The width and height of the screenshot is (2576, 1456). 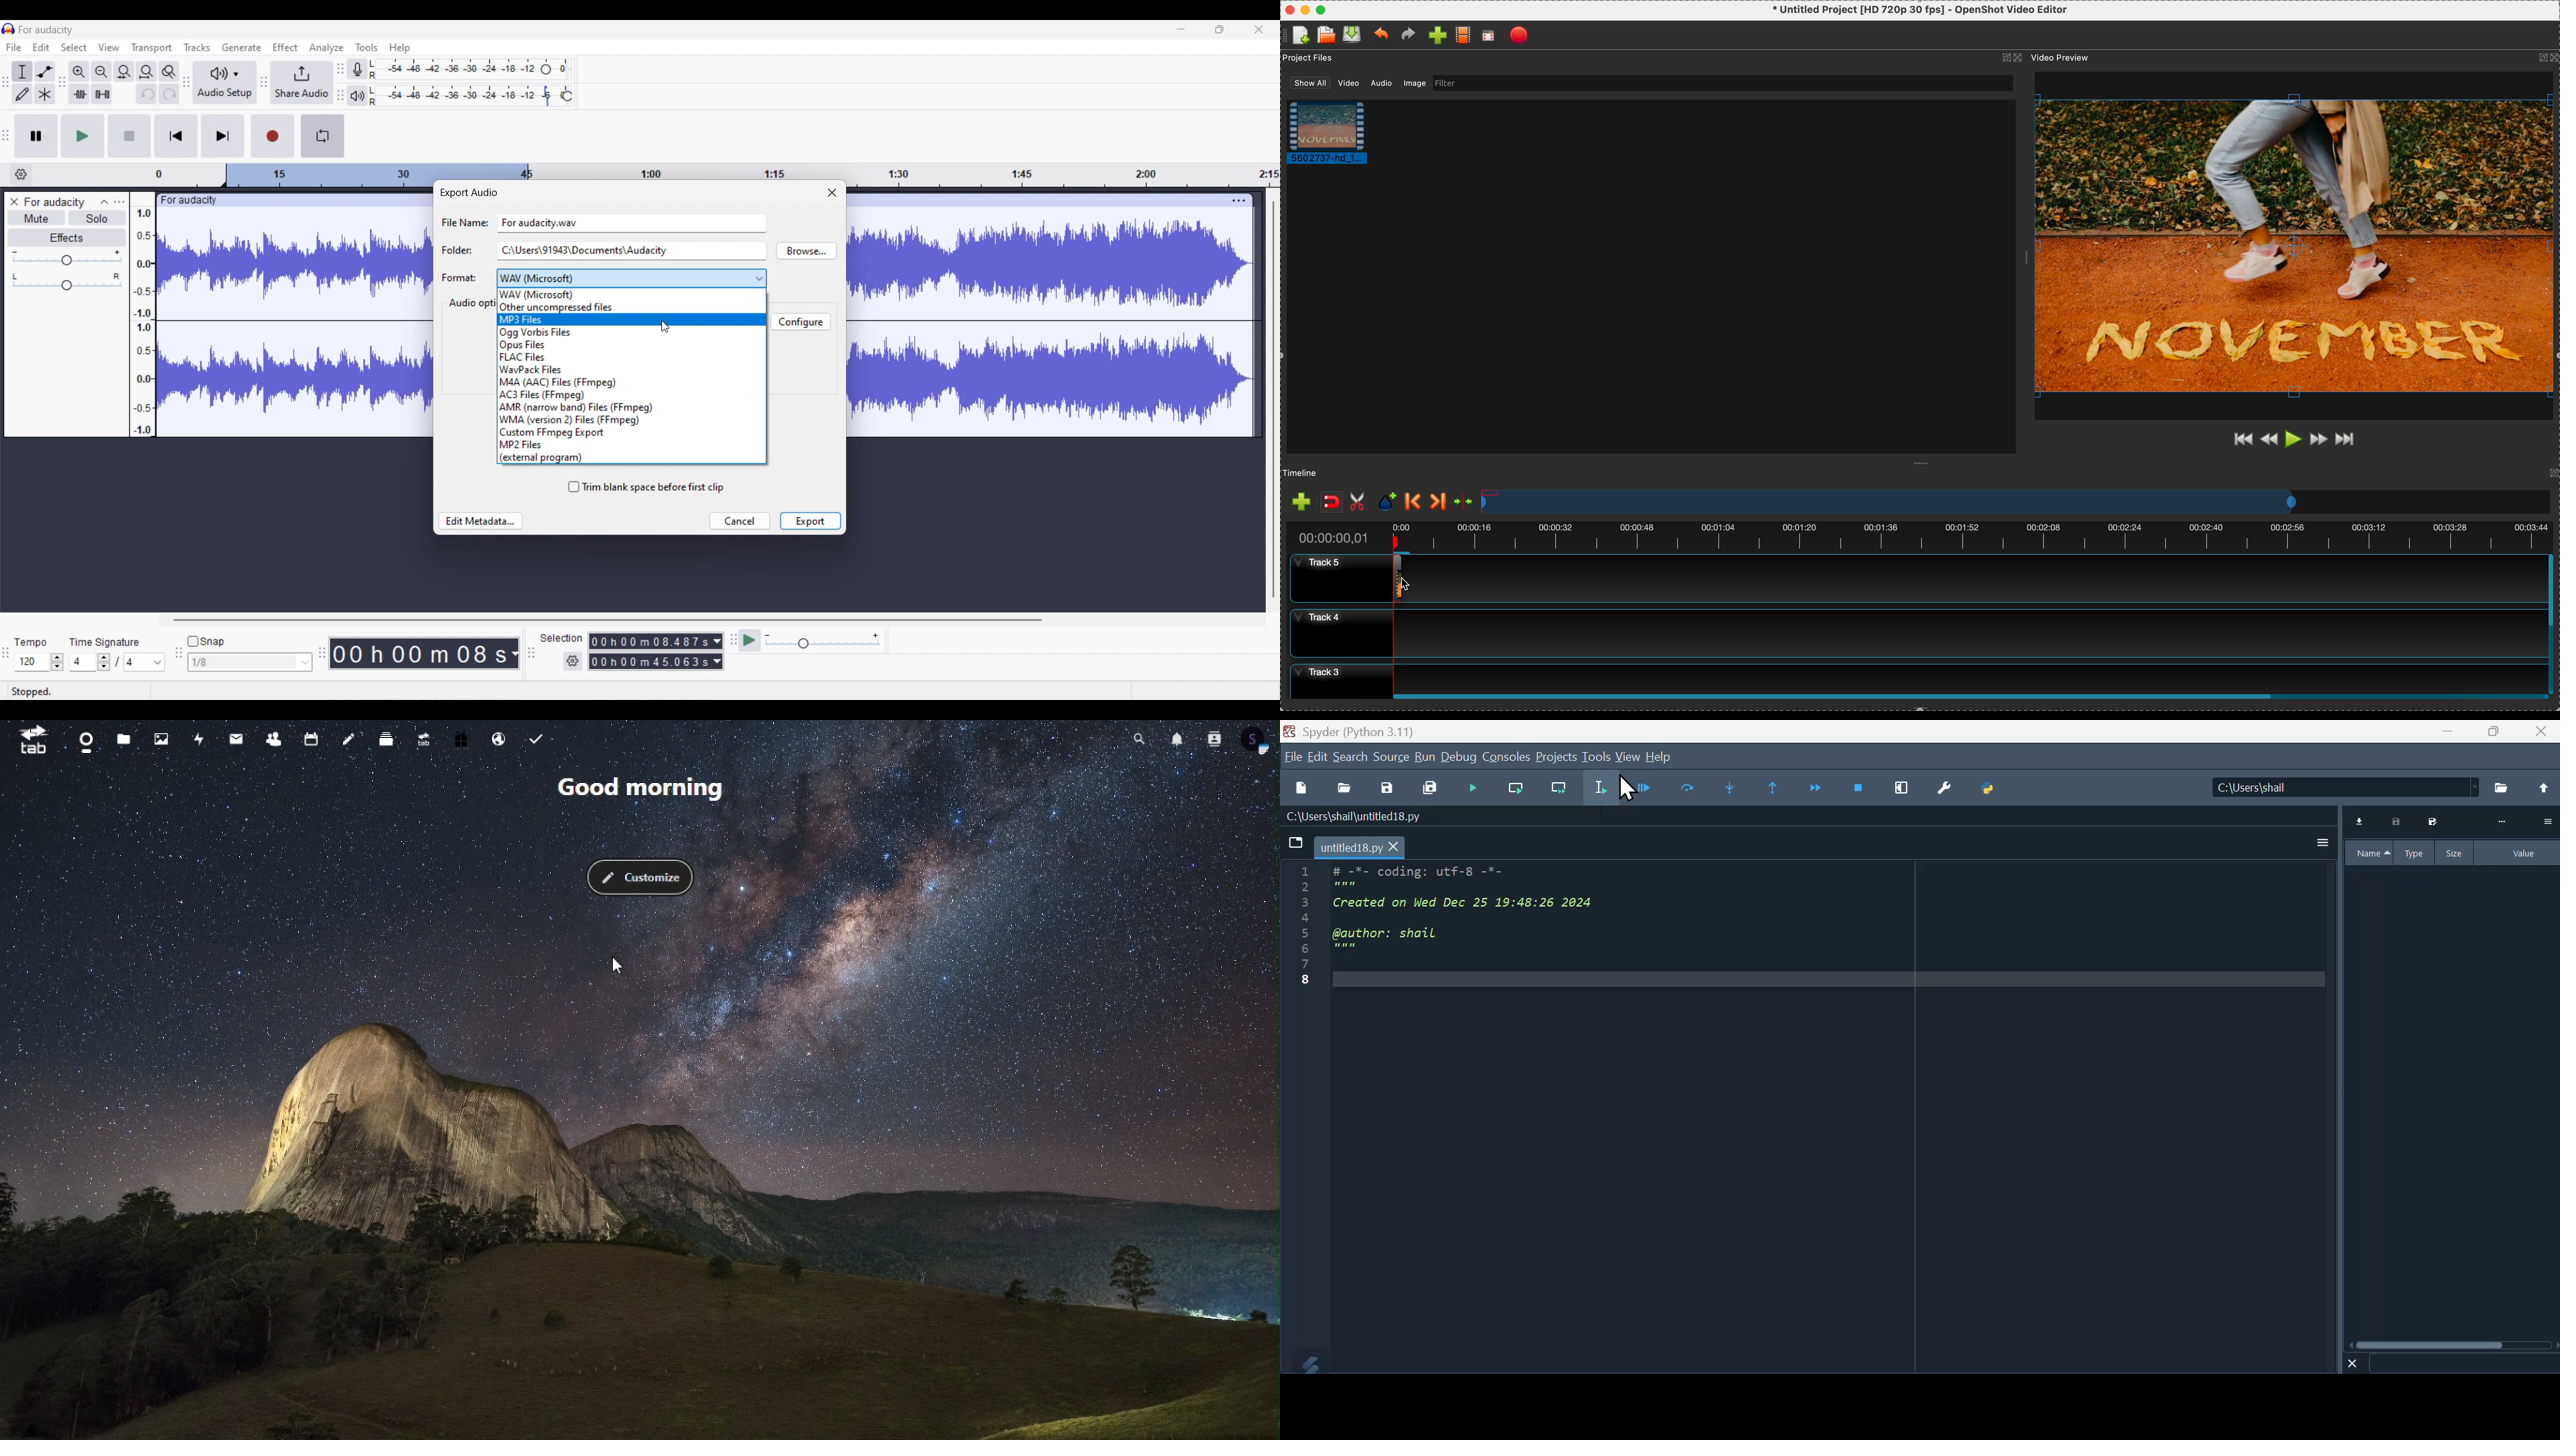 What do you see at coordinates (2369, 853) in the screenshot?
I see `Name` at bounding box center [2369, 853].